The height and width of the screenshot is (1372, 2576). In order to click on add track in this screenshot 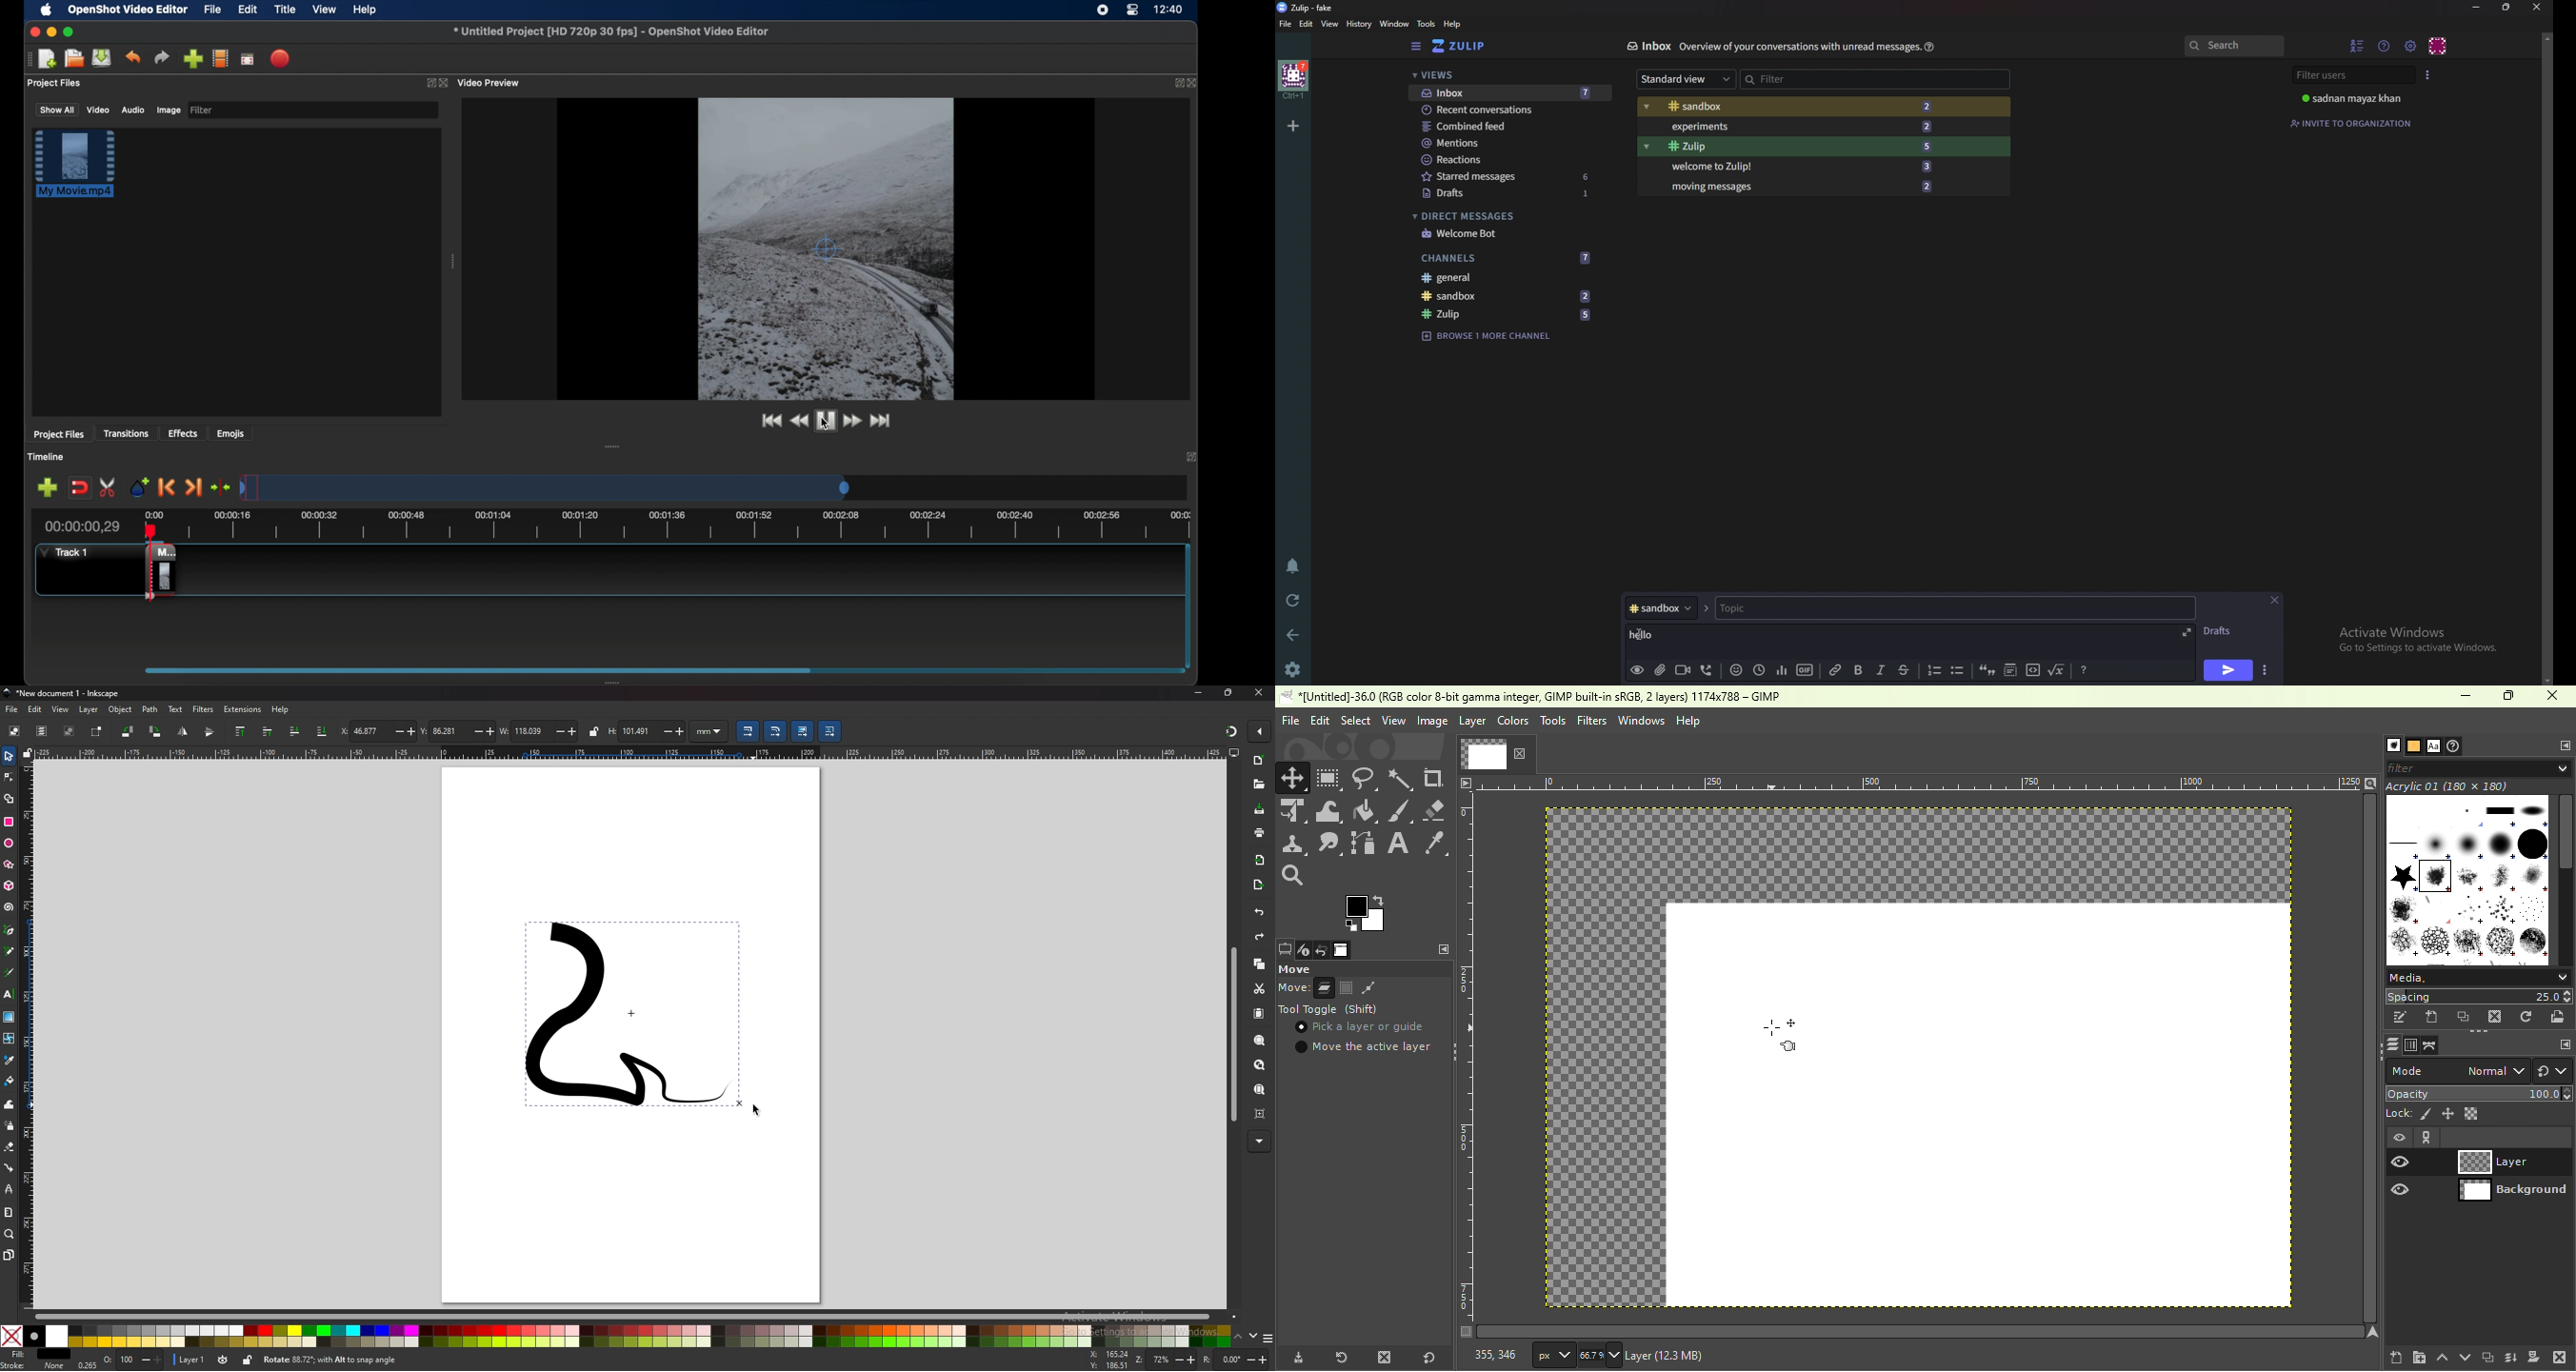, I will do `click(47, 488)`.